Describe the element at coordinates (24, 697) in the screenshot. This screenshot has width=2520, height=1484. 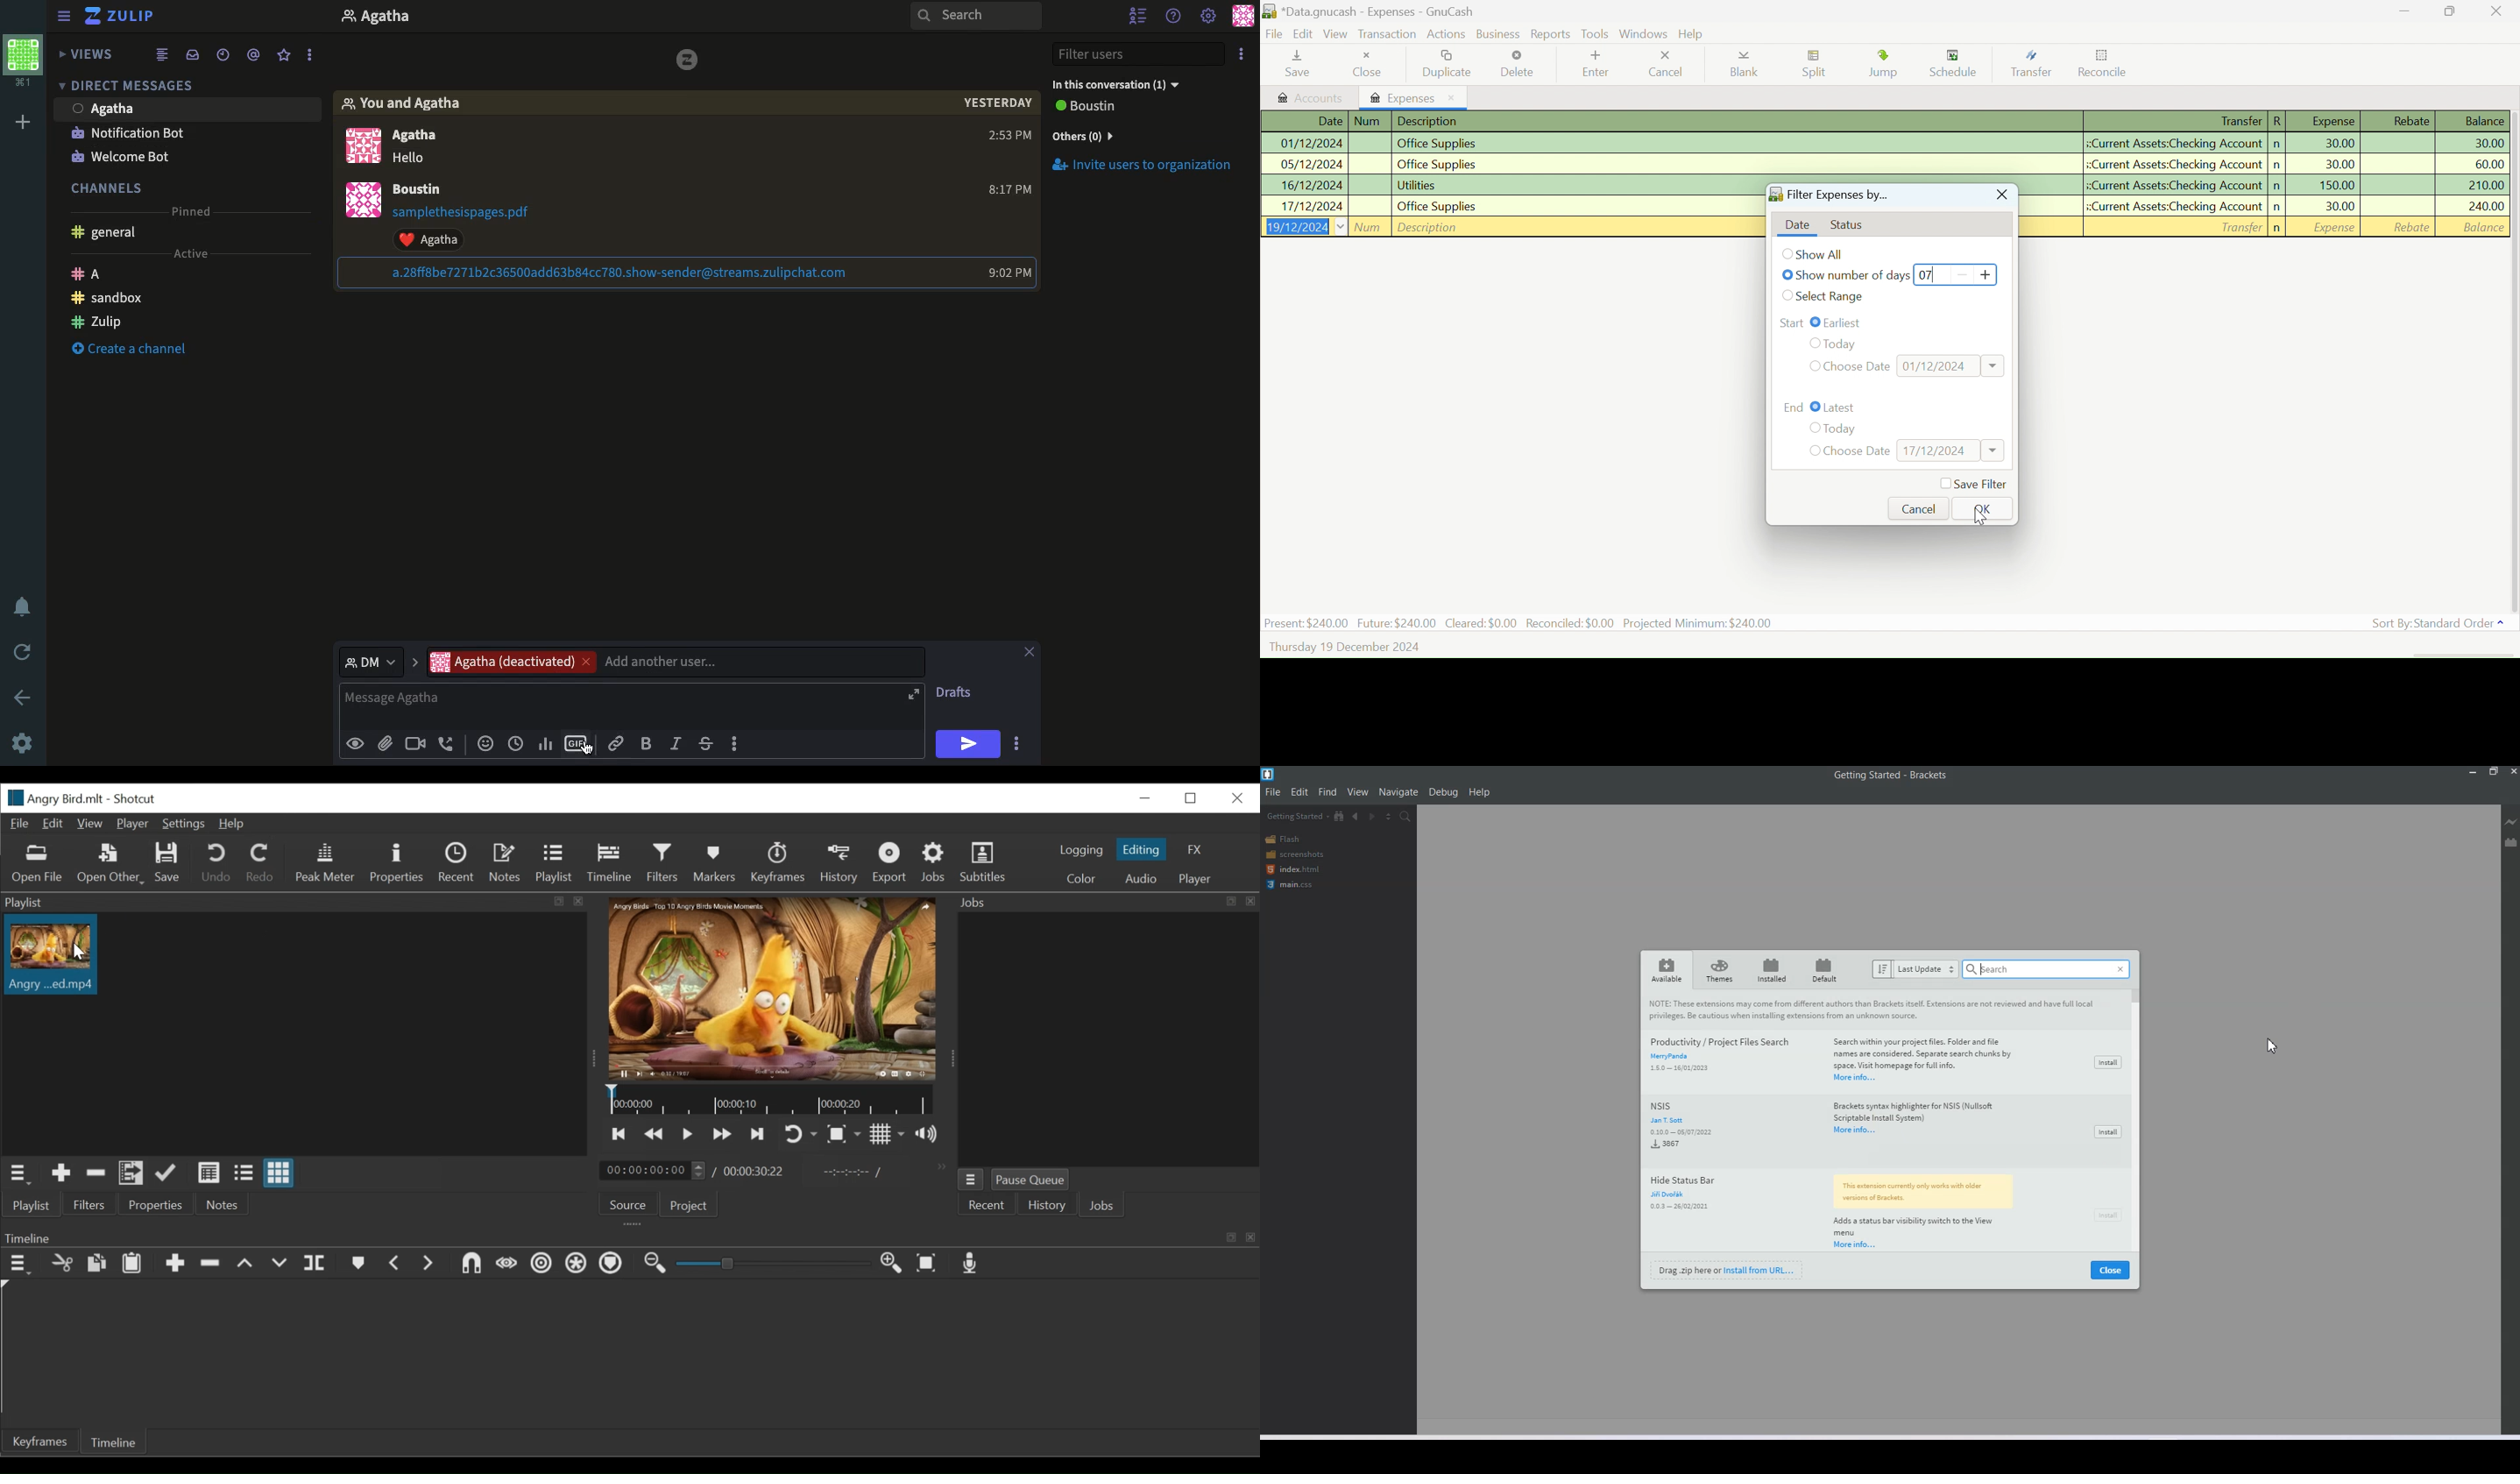
I see `Go back` at that location.